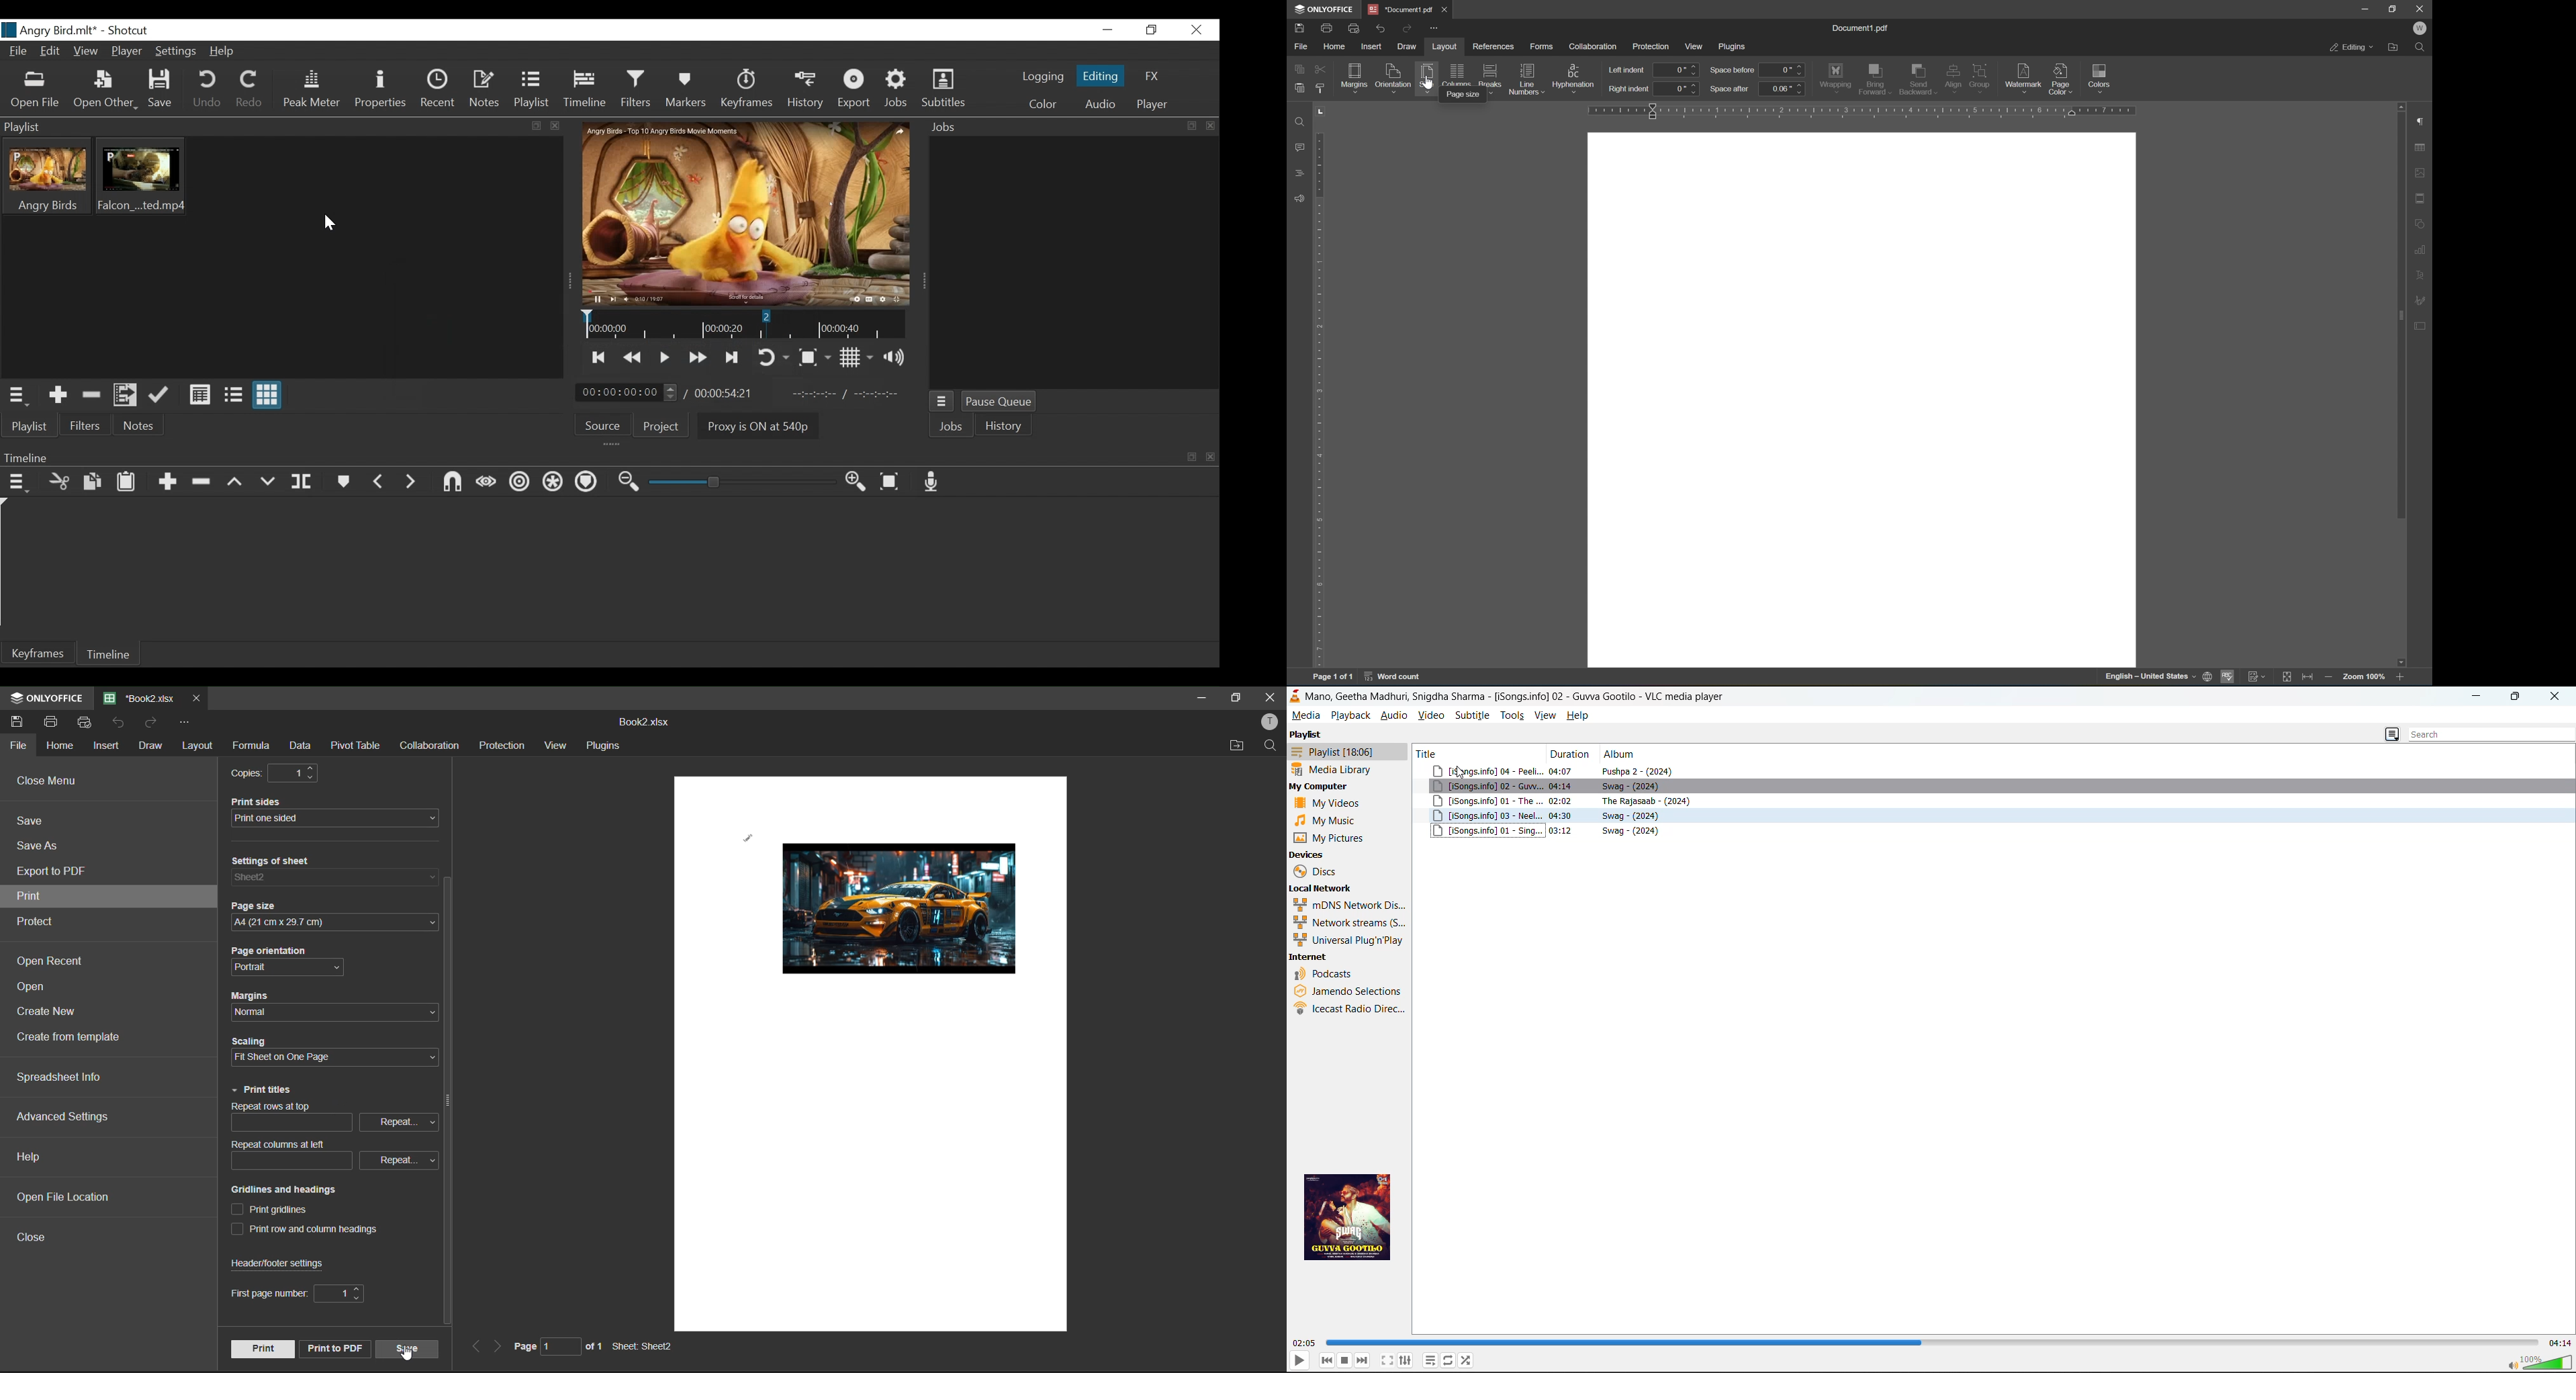 This screenshot has height=1400, width=2576. I want to click on track changes, so click(2259, 678).